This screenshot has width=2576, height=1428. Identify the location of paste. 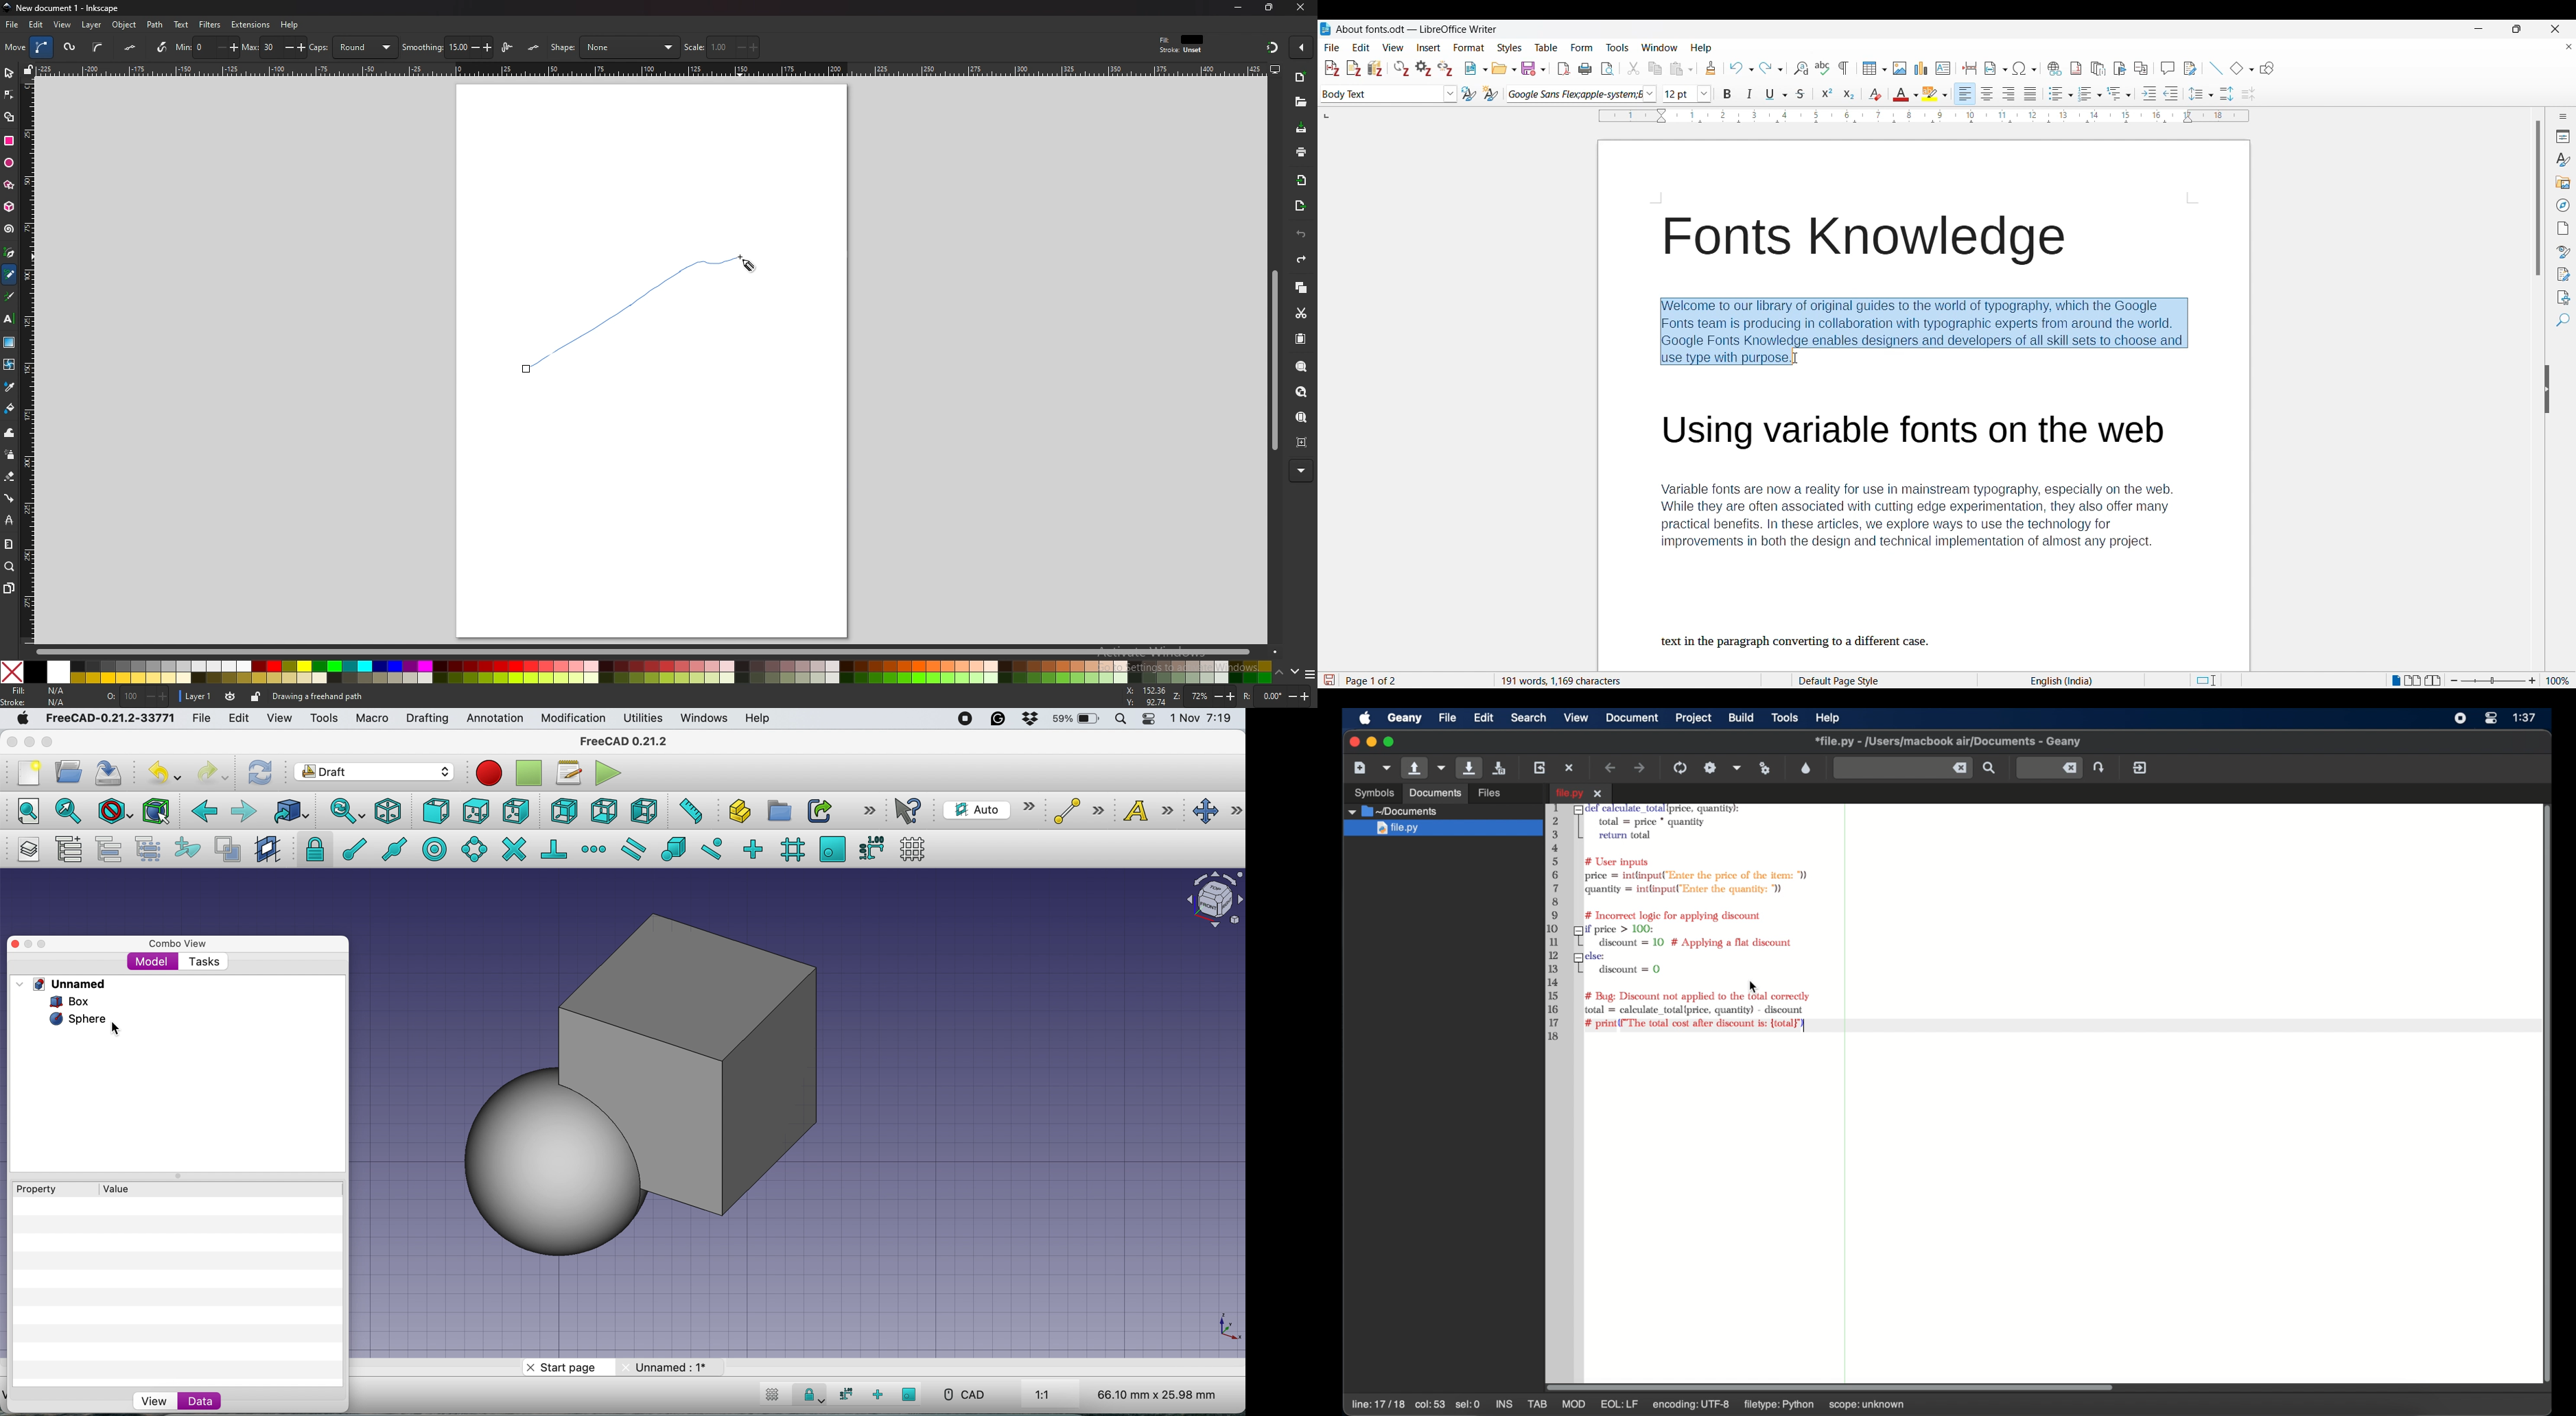
(1300, 339).